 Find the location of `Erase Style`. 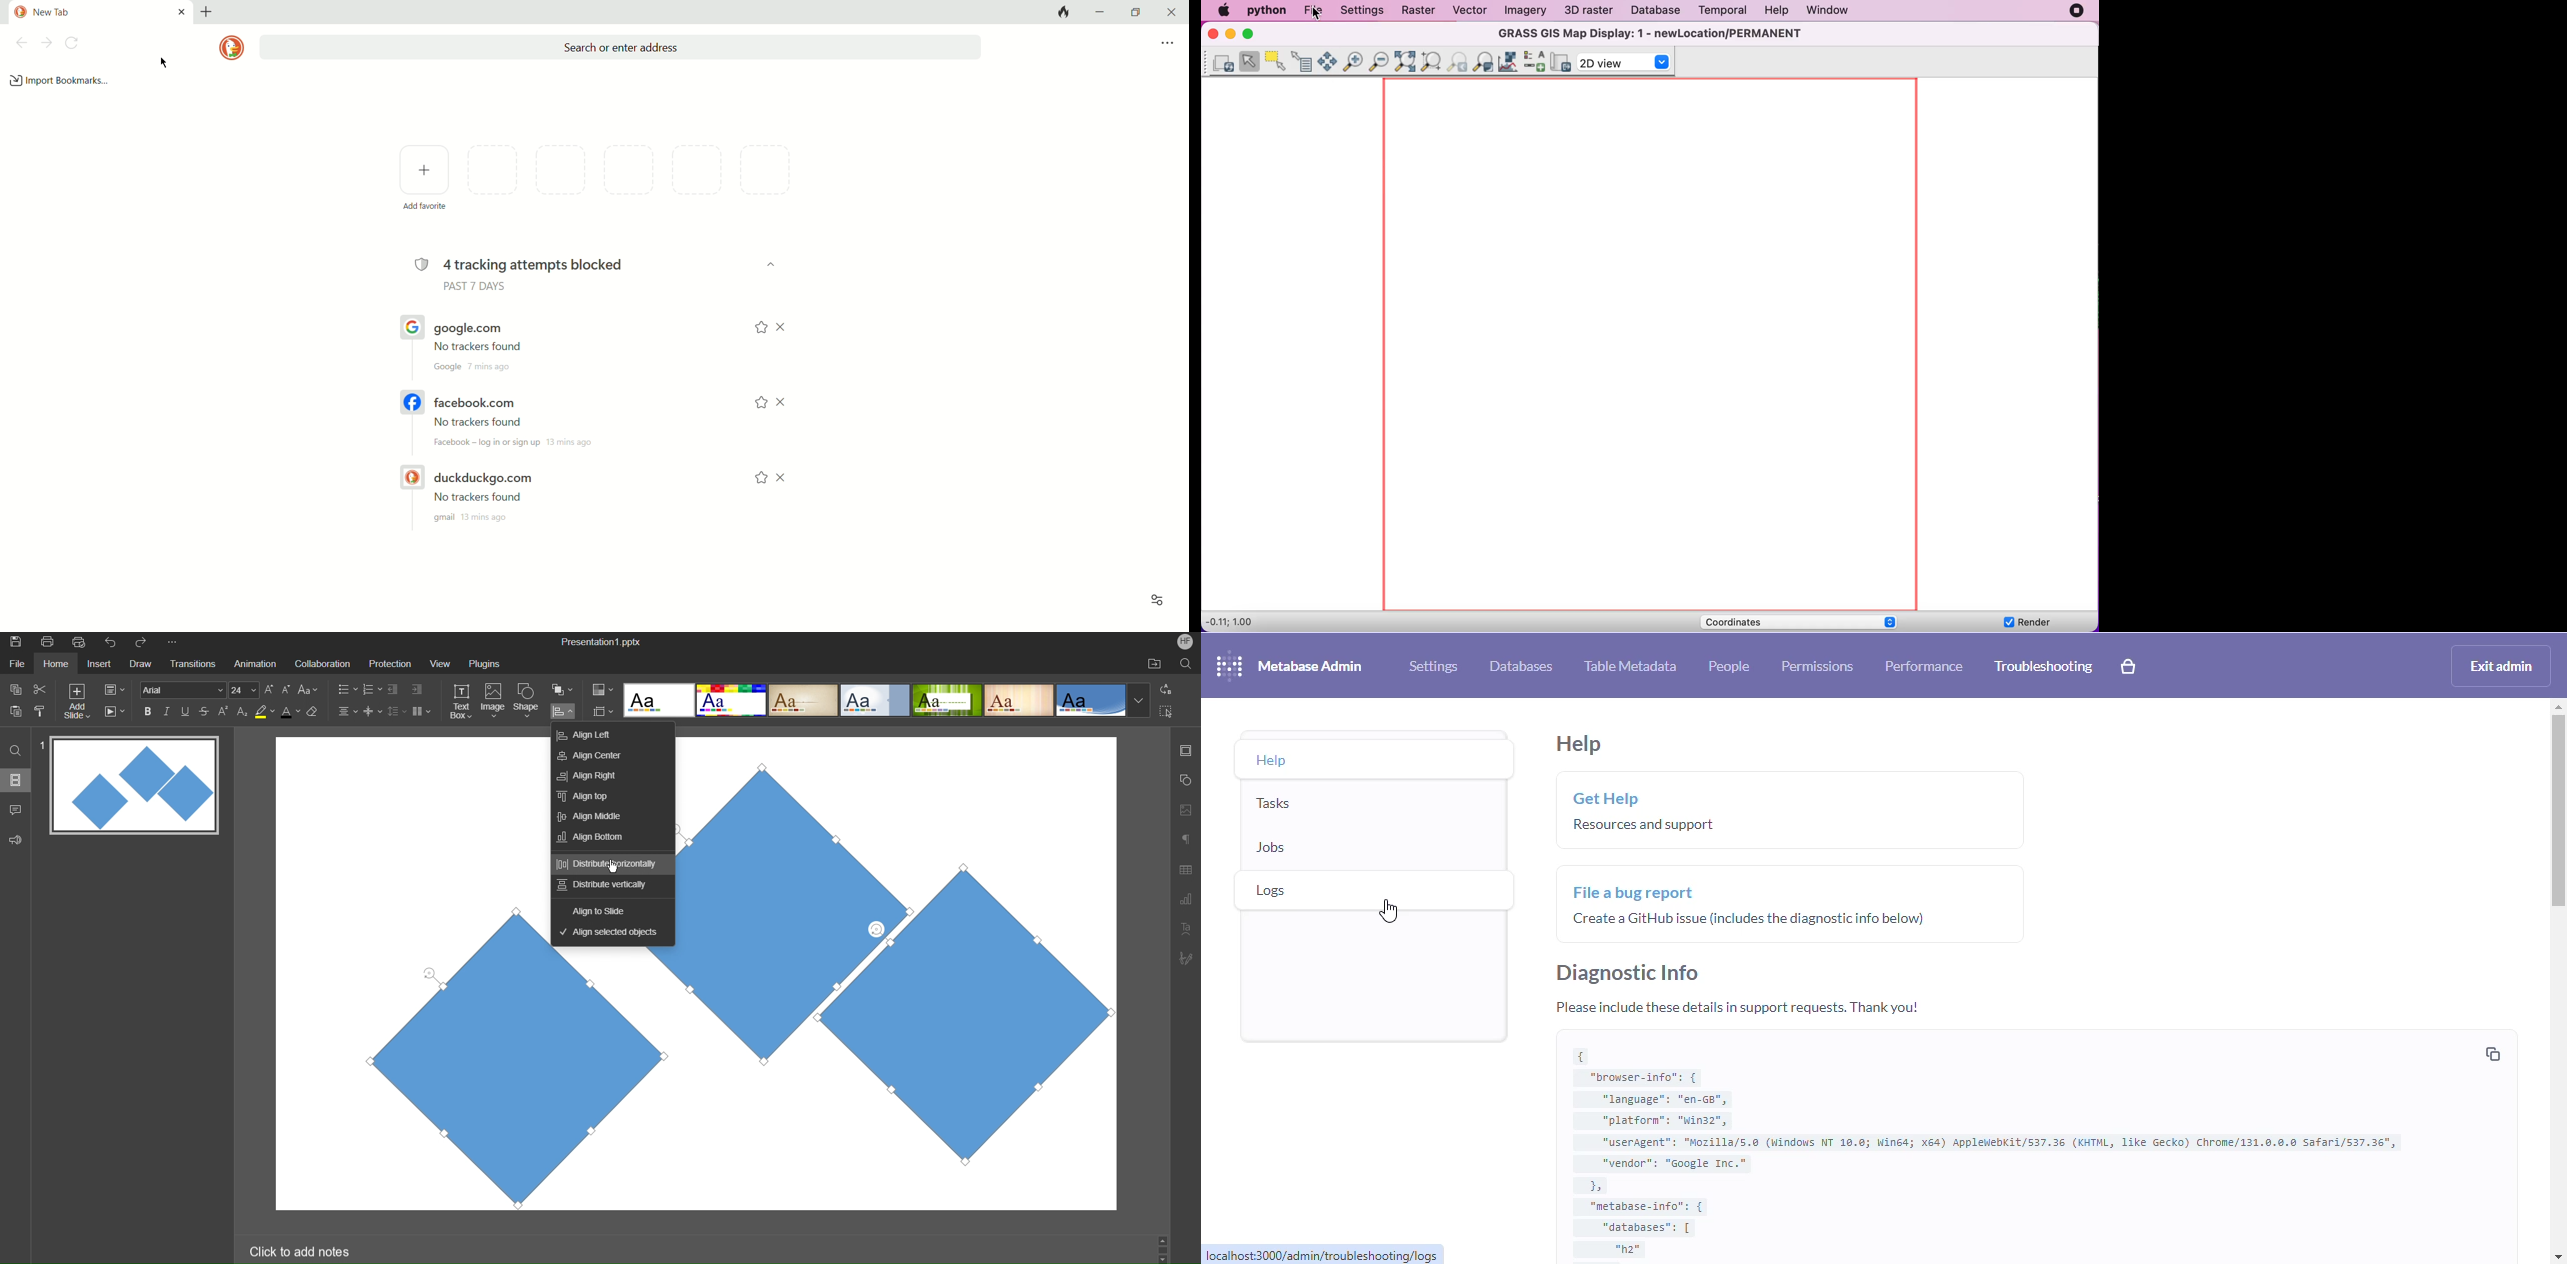

Erase Style is located at coordinates (313, 711).